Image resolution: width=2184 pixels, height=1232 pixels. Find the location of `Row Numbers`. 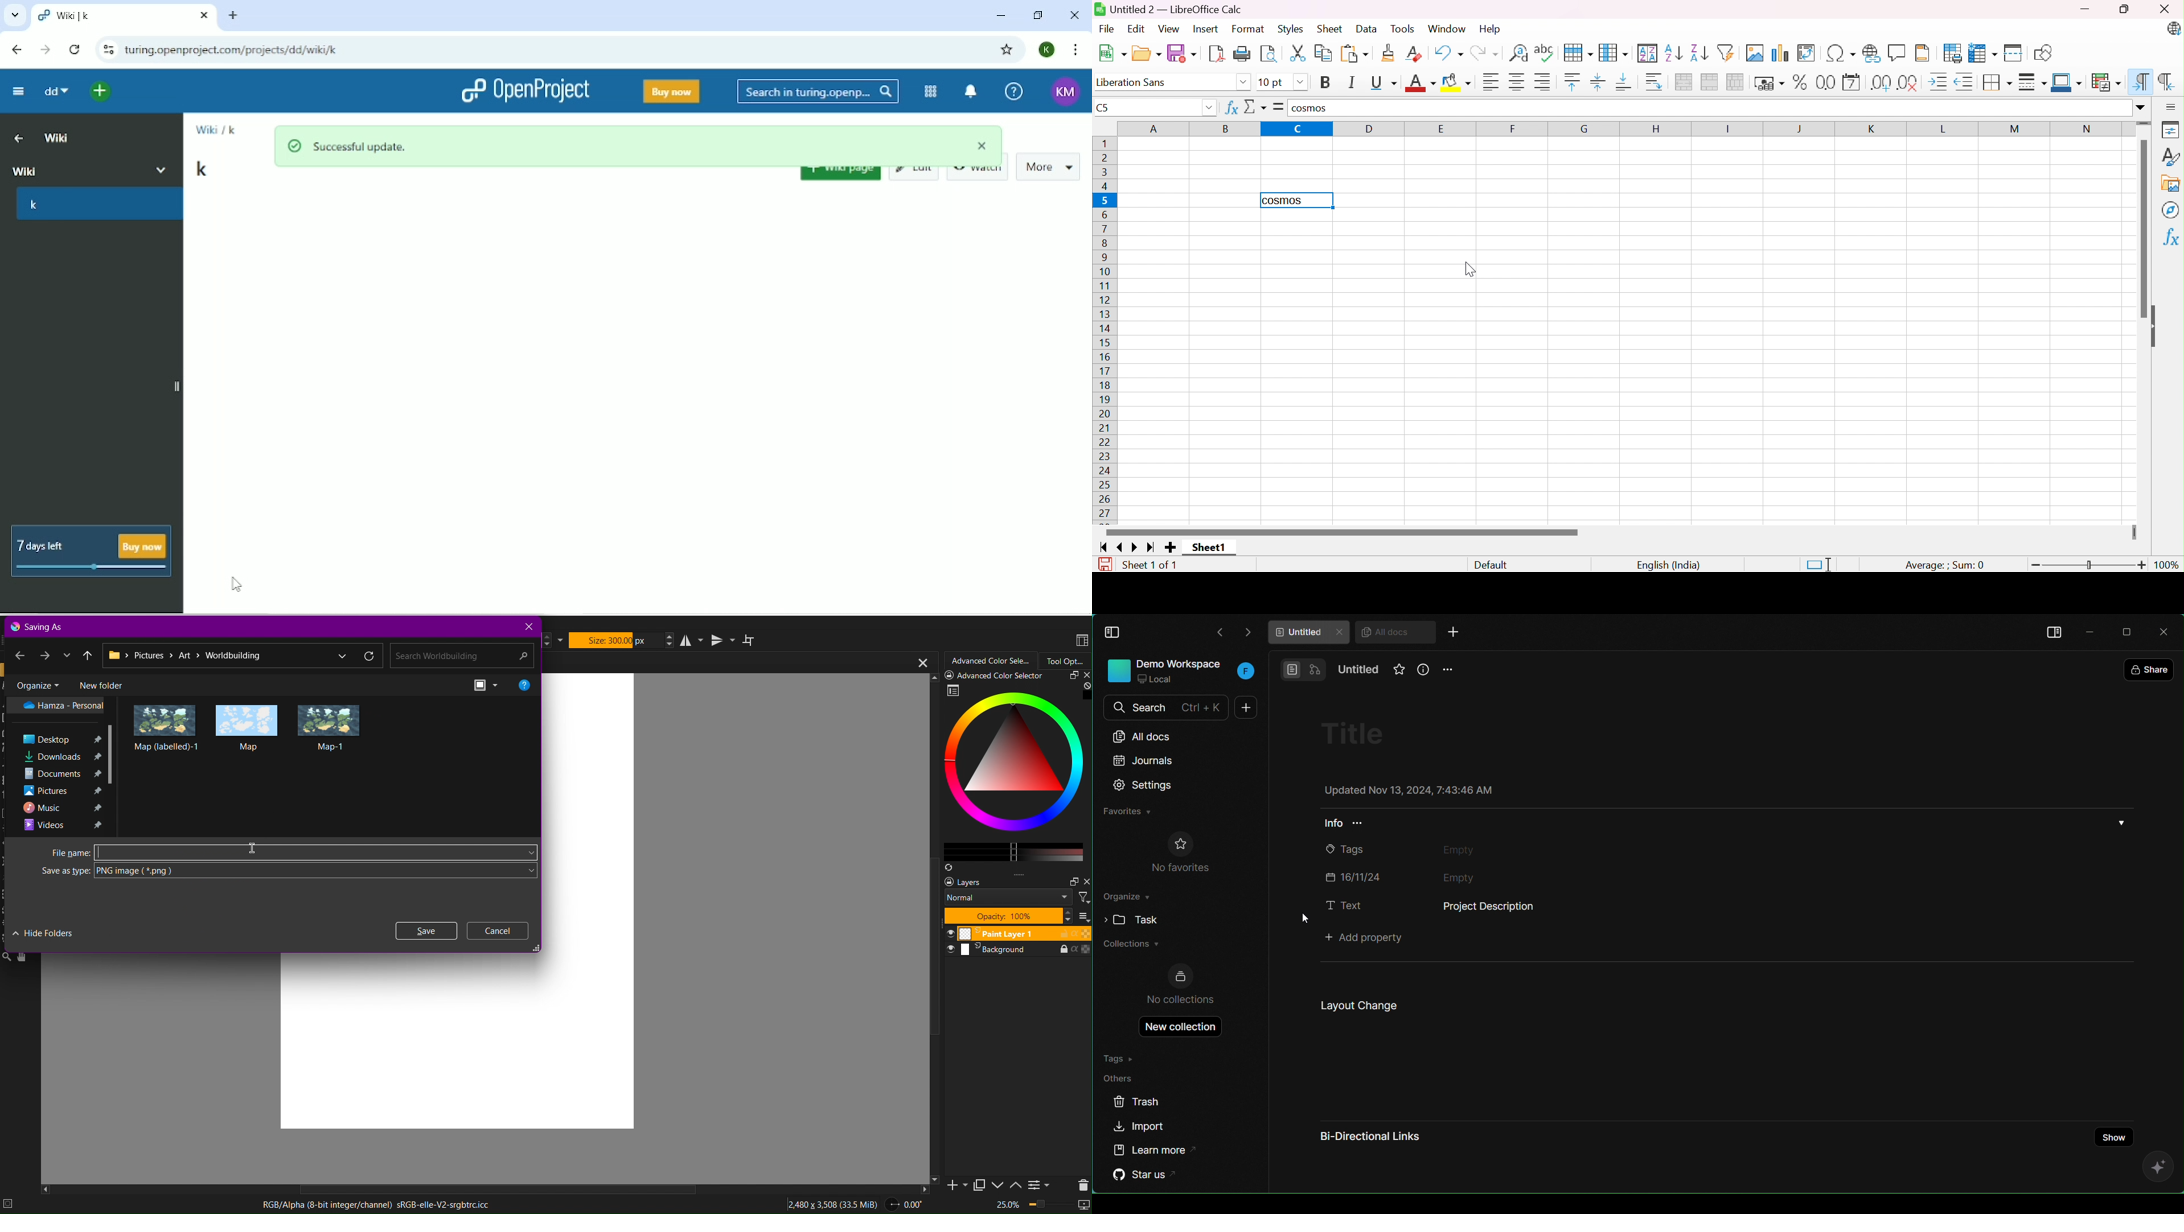

Row Numbers is located at coordinates (1107, 329).